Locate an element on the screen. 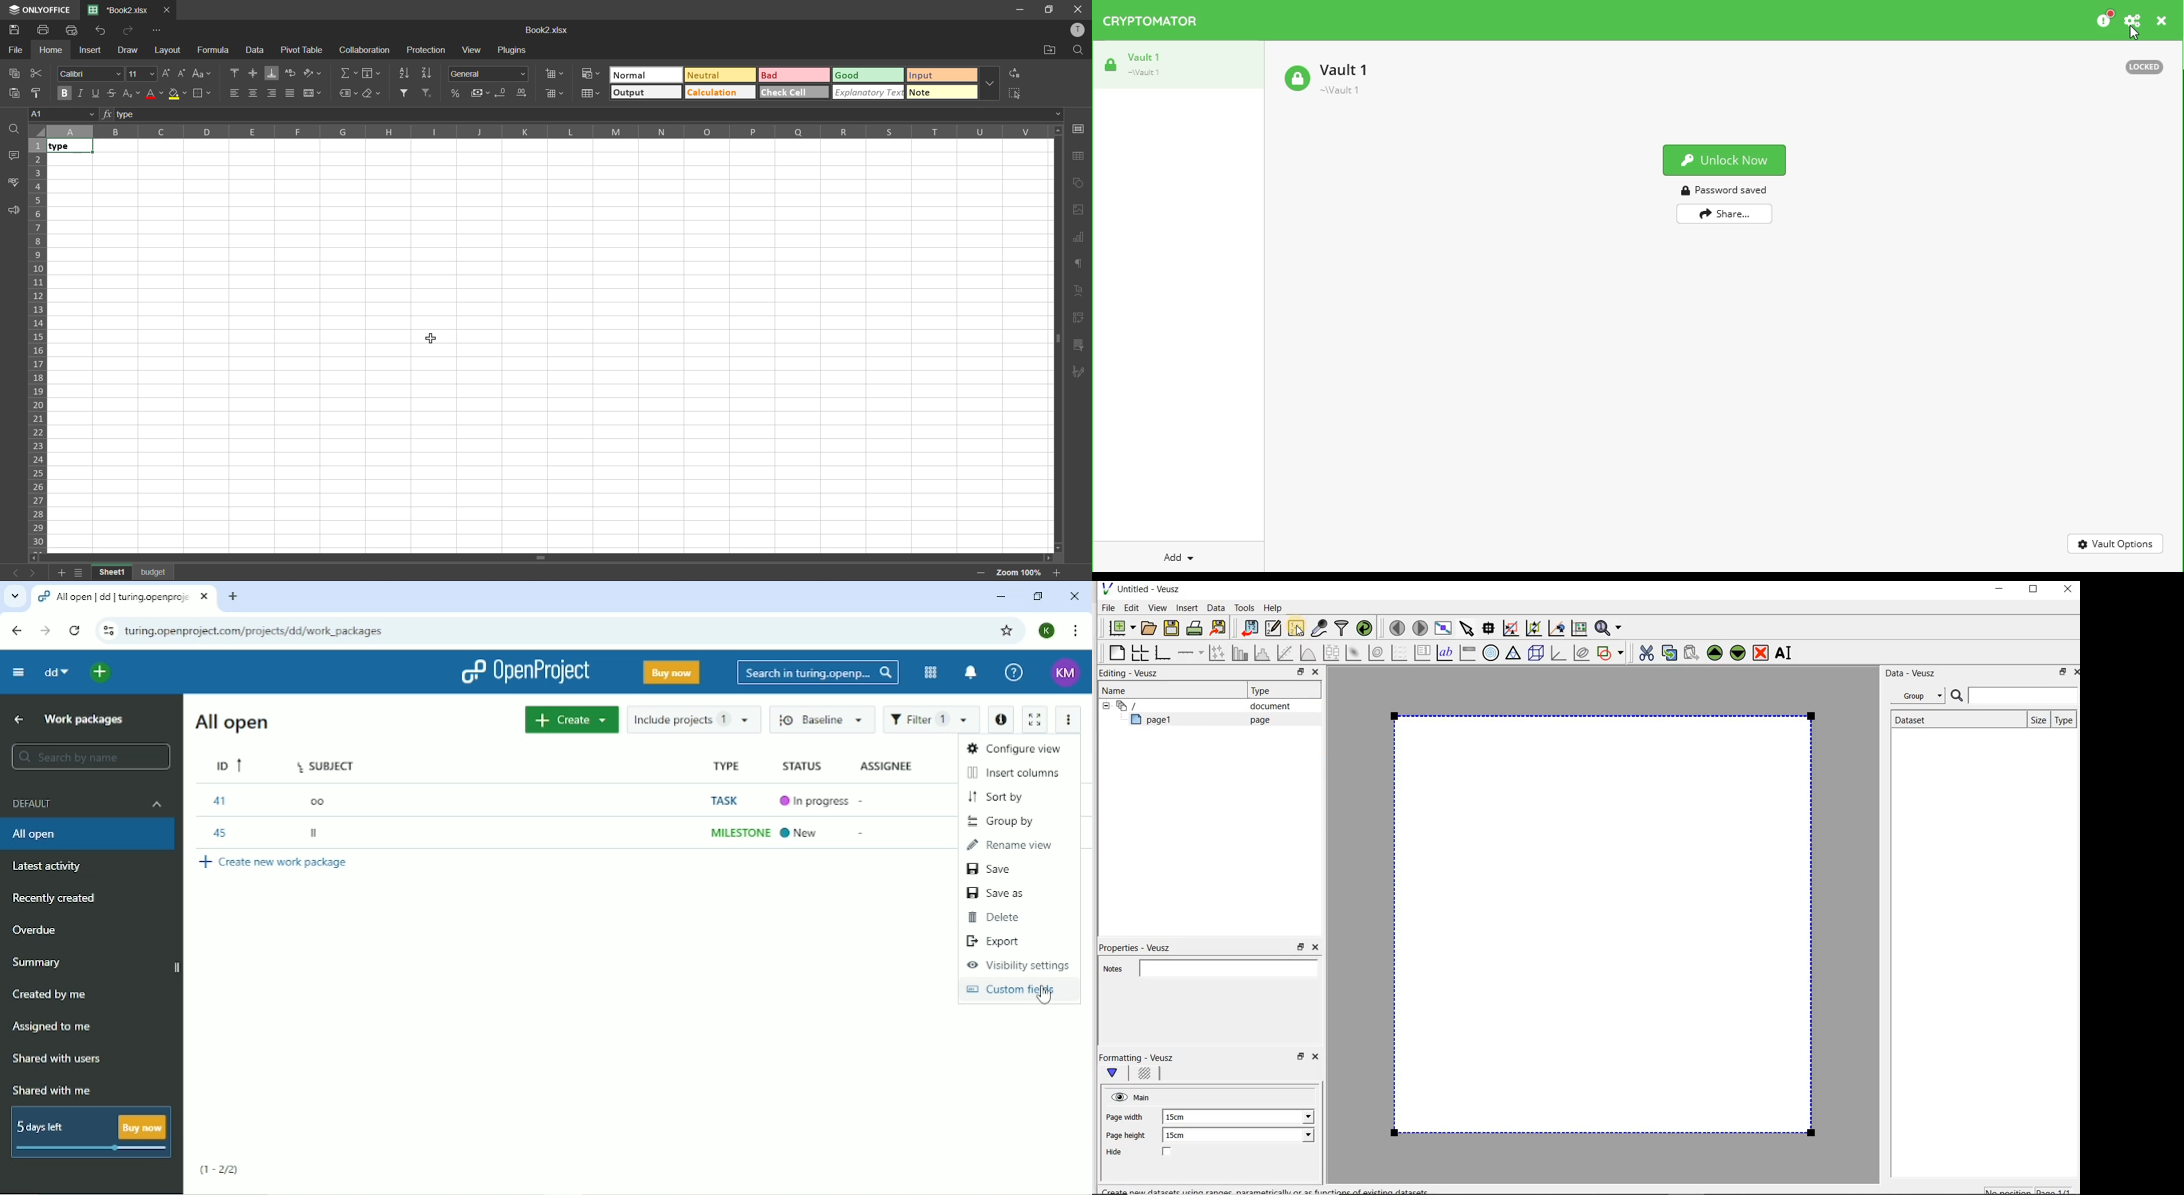 The image size is (2184, 1204). 5 days left is located at coordinates (91, 1133).